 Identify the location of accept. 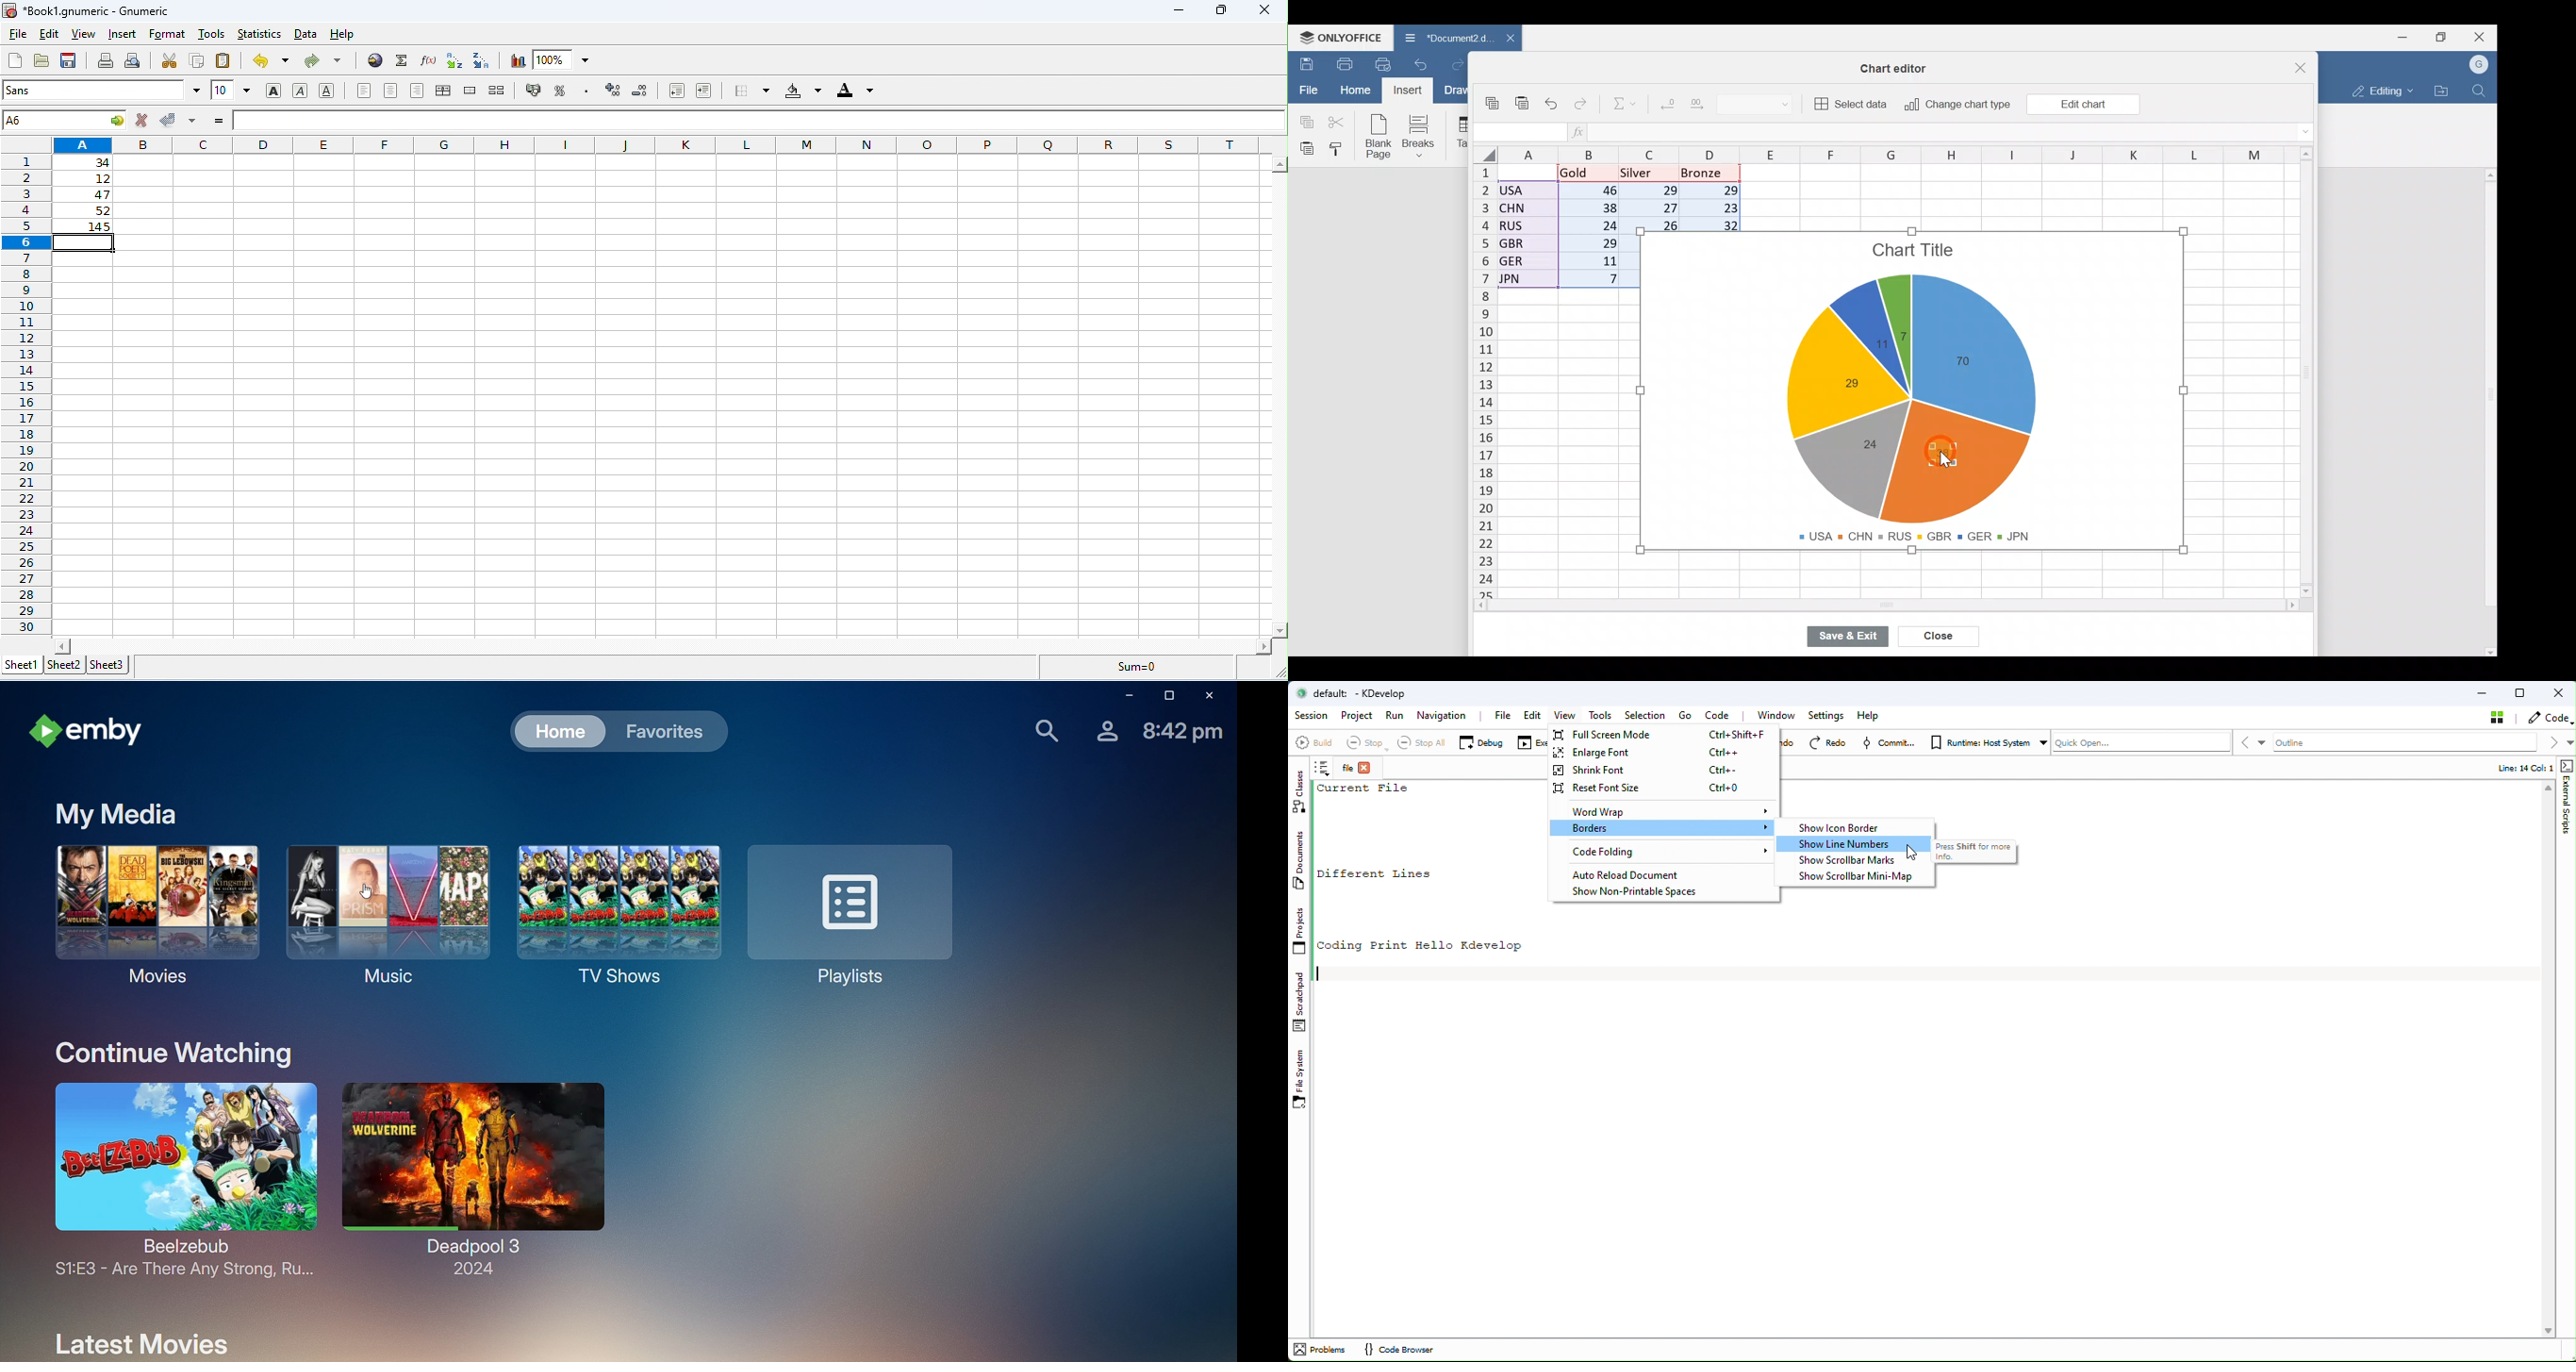
(179, 120).